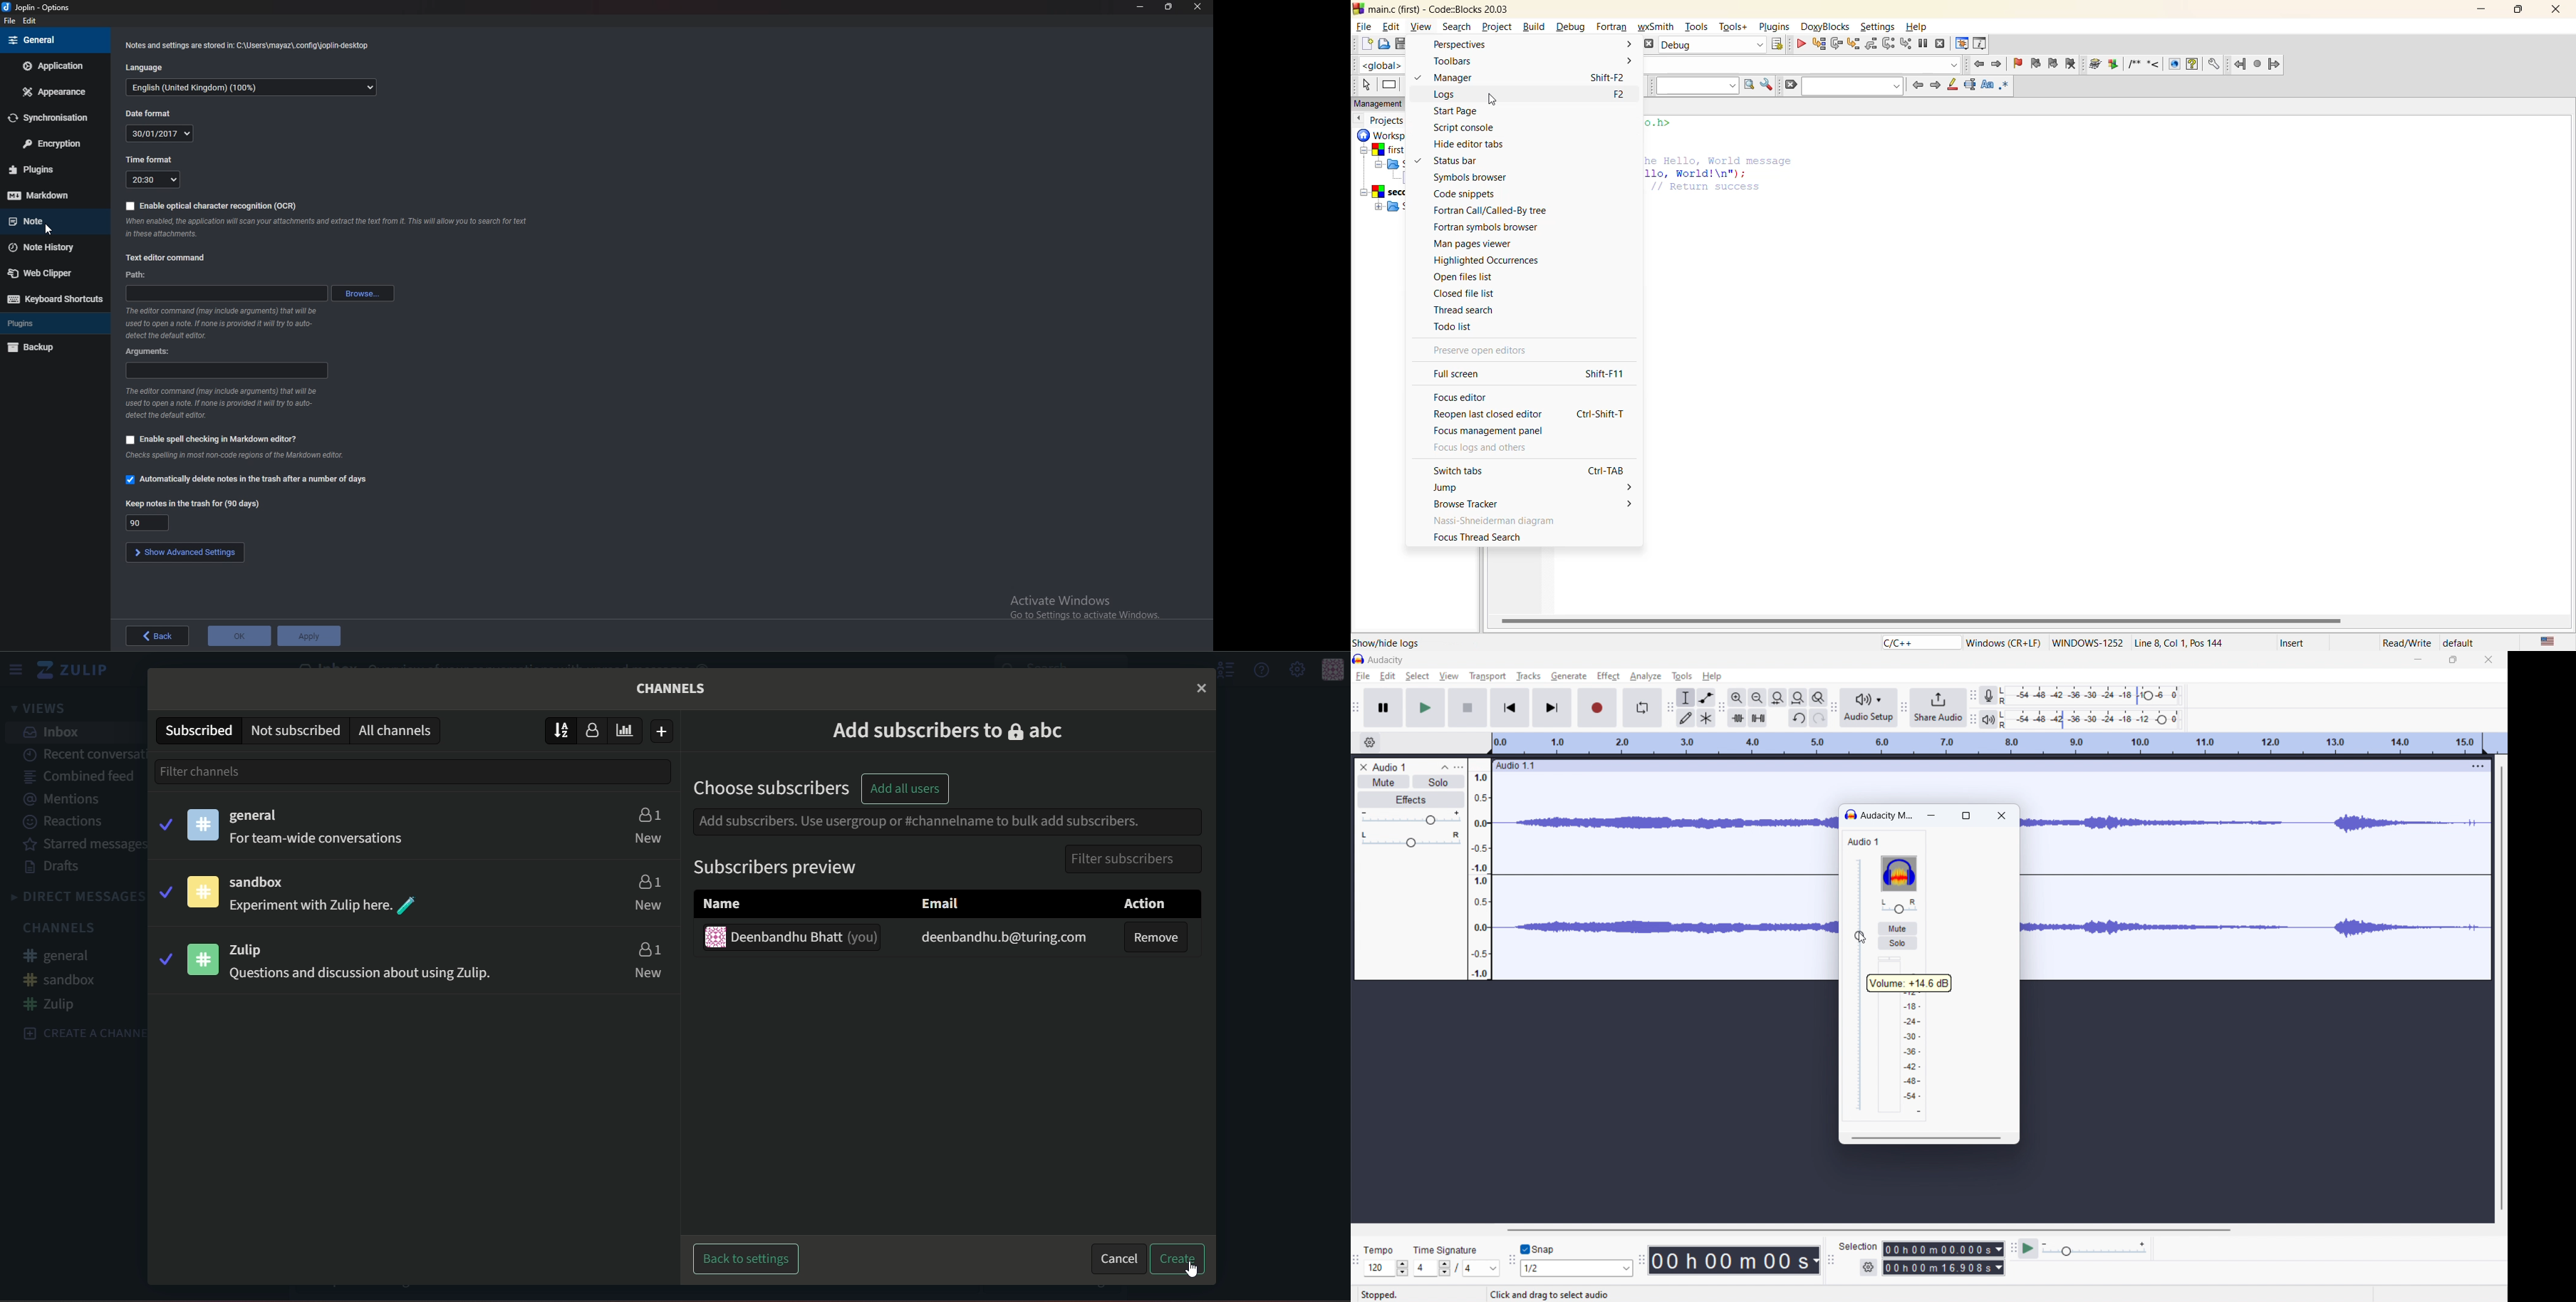 Image resolution: width=2576 pixels, height=1316 pixels. What do you see at coordinates (1648, 44) in the screenshot?
I see `abort` at bounding box center [1648, 44].